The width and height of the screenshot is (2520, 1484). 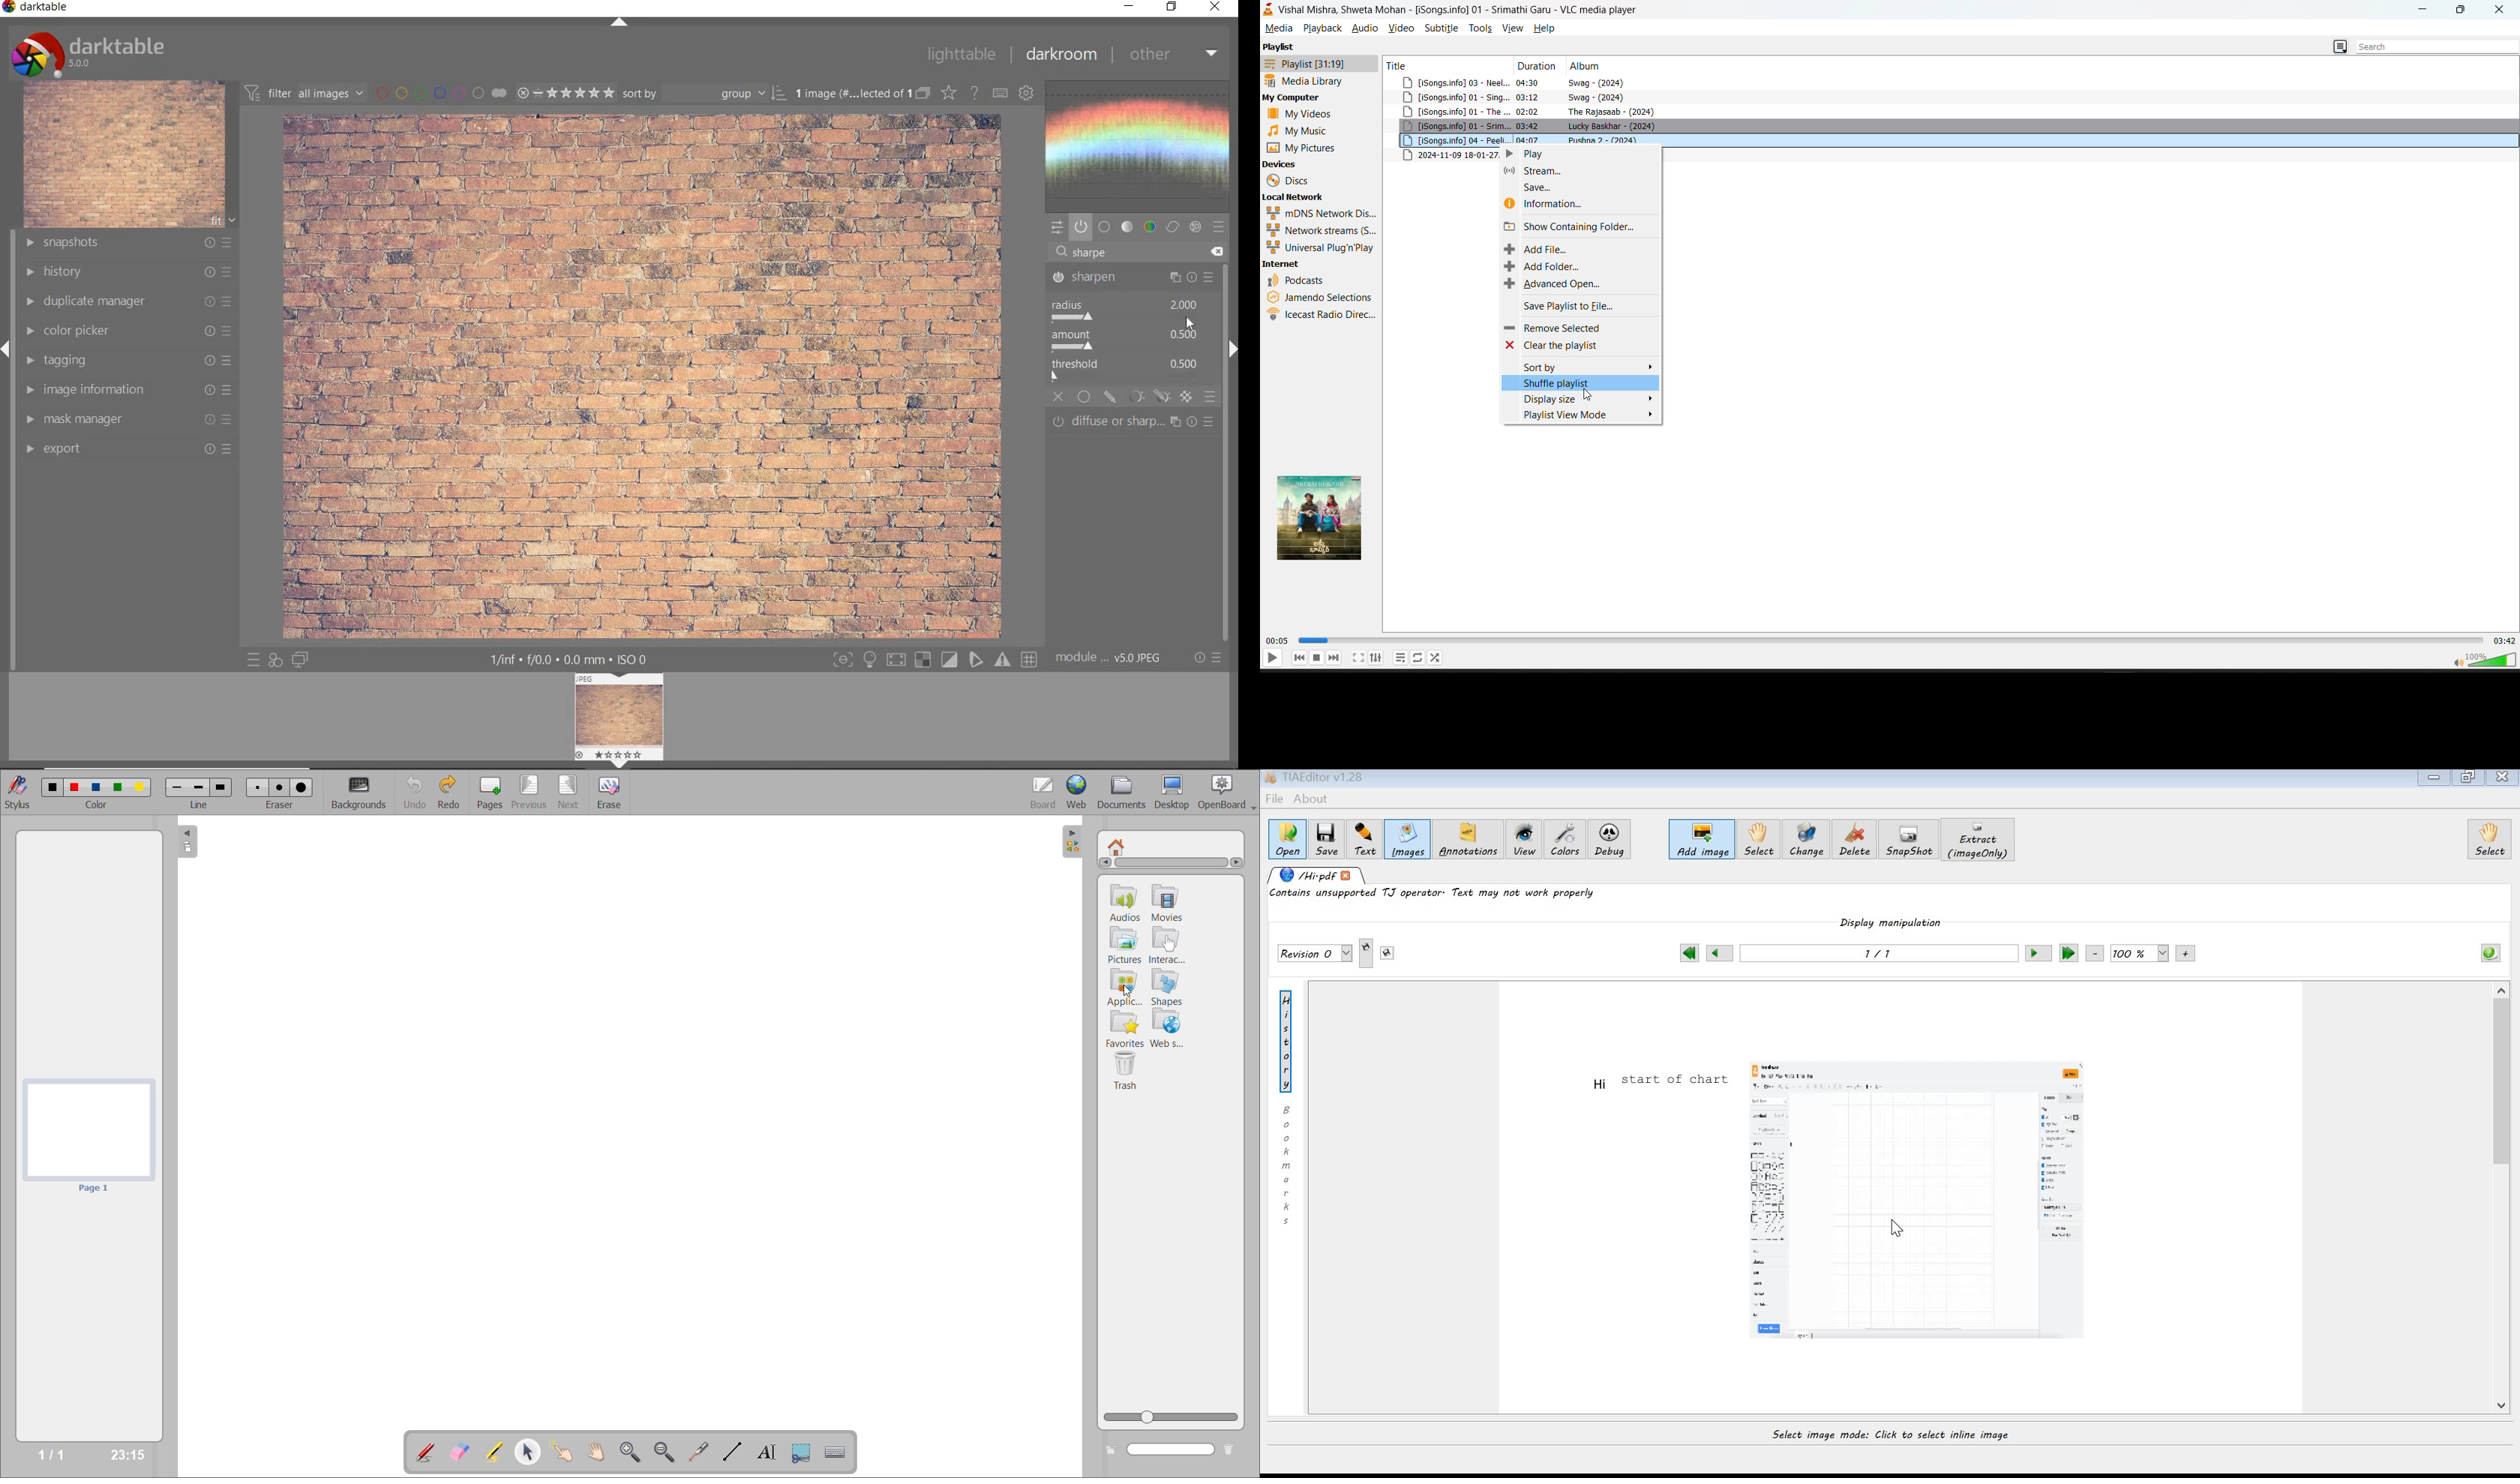 What do you see at coordinates (1190, 322) in the screenshot?
I see `CURSOR` at bounding box center [1190, 322].